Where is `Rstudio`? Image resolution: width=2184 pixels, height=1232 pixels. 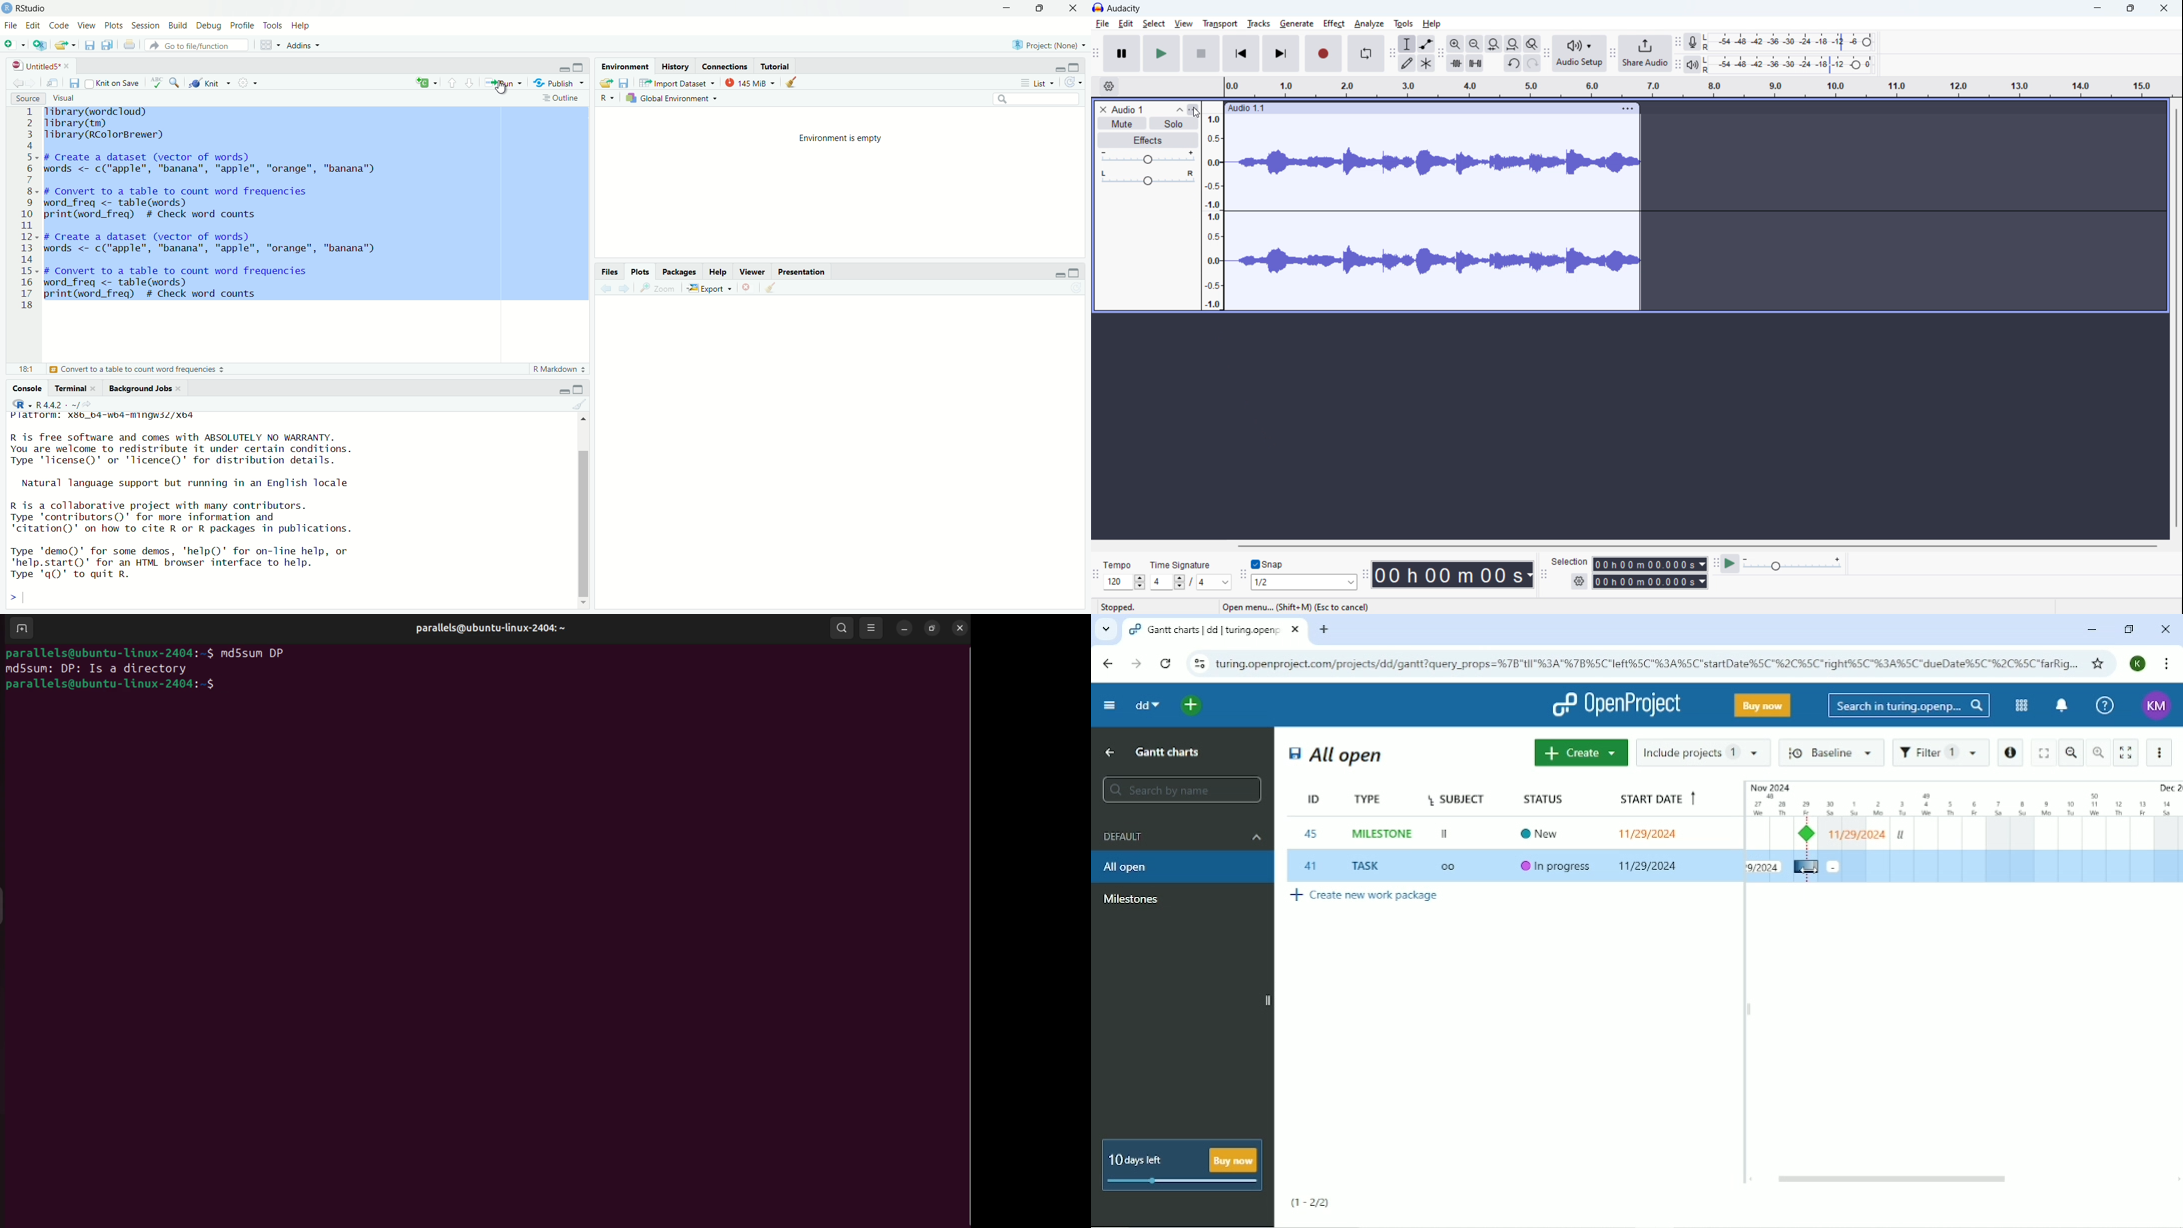
Rstudio is located at coordinates (26, 7).